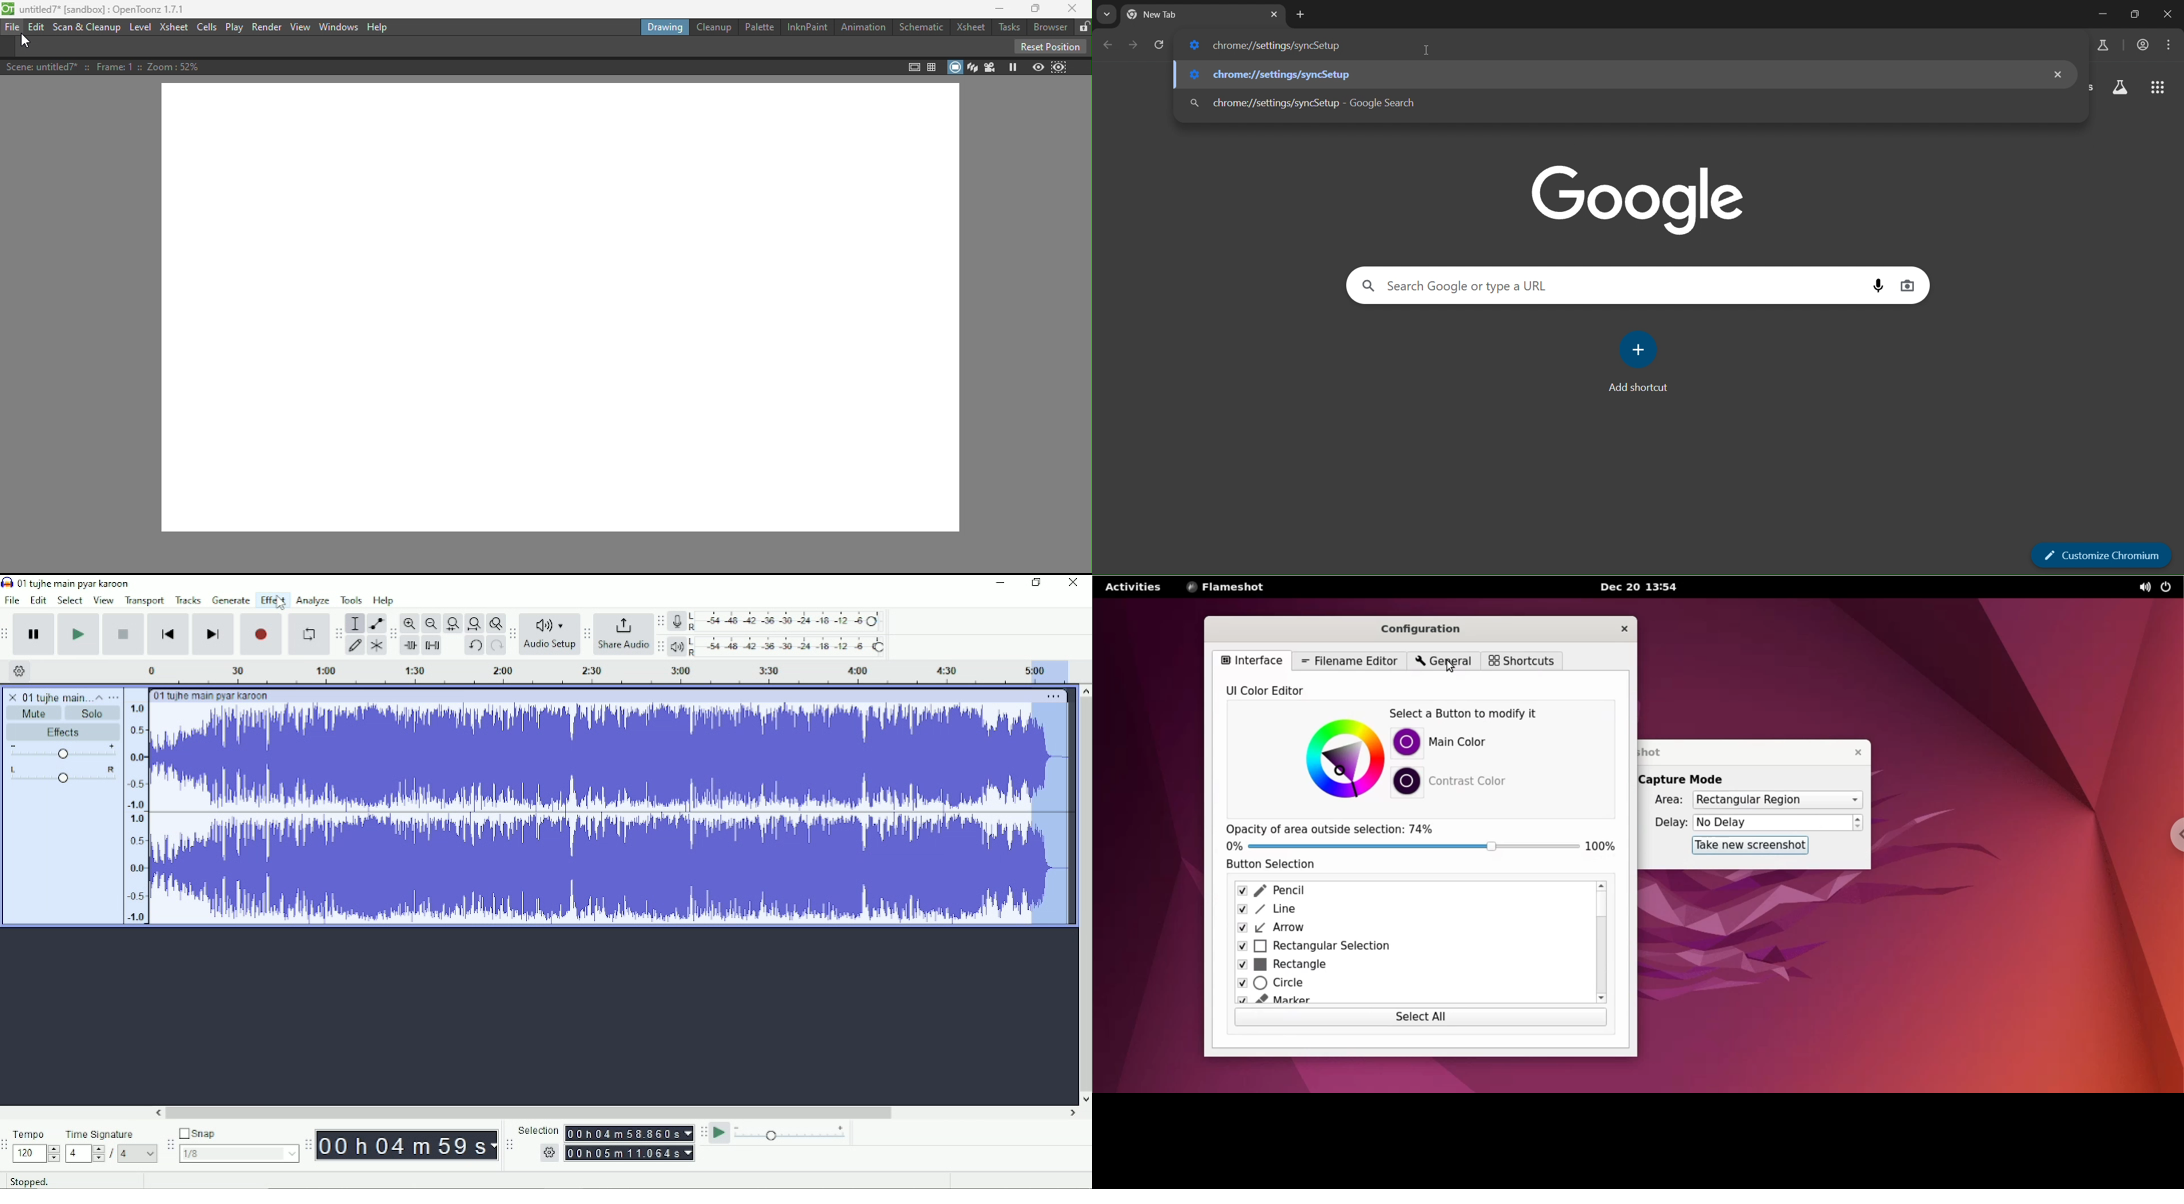 The image size is (2184, 1204). Describe the element at coordinates (376, 645) in the screenshot. I see `Multi-tool` at that location.